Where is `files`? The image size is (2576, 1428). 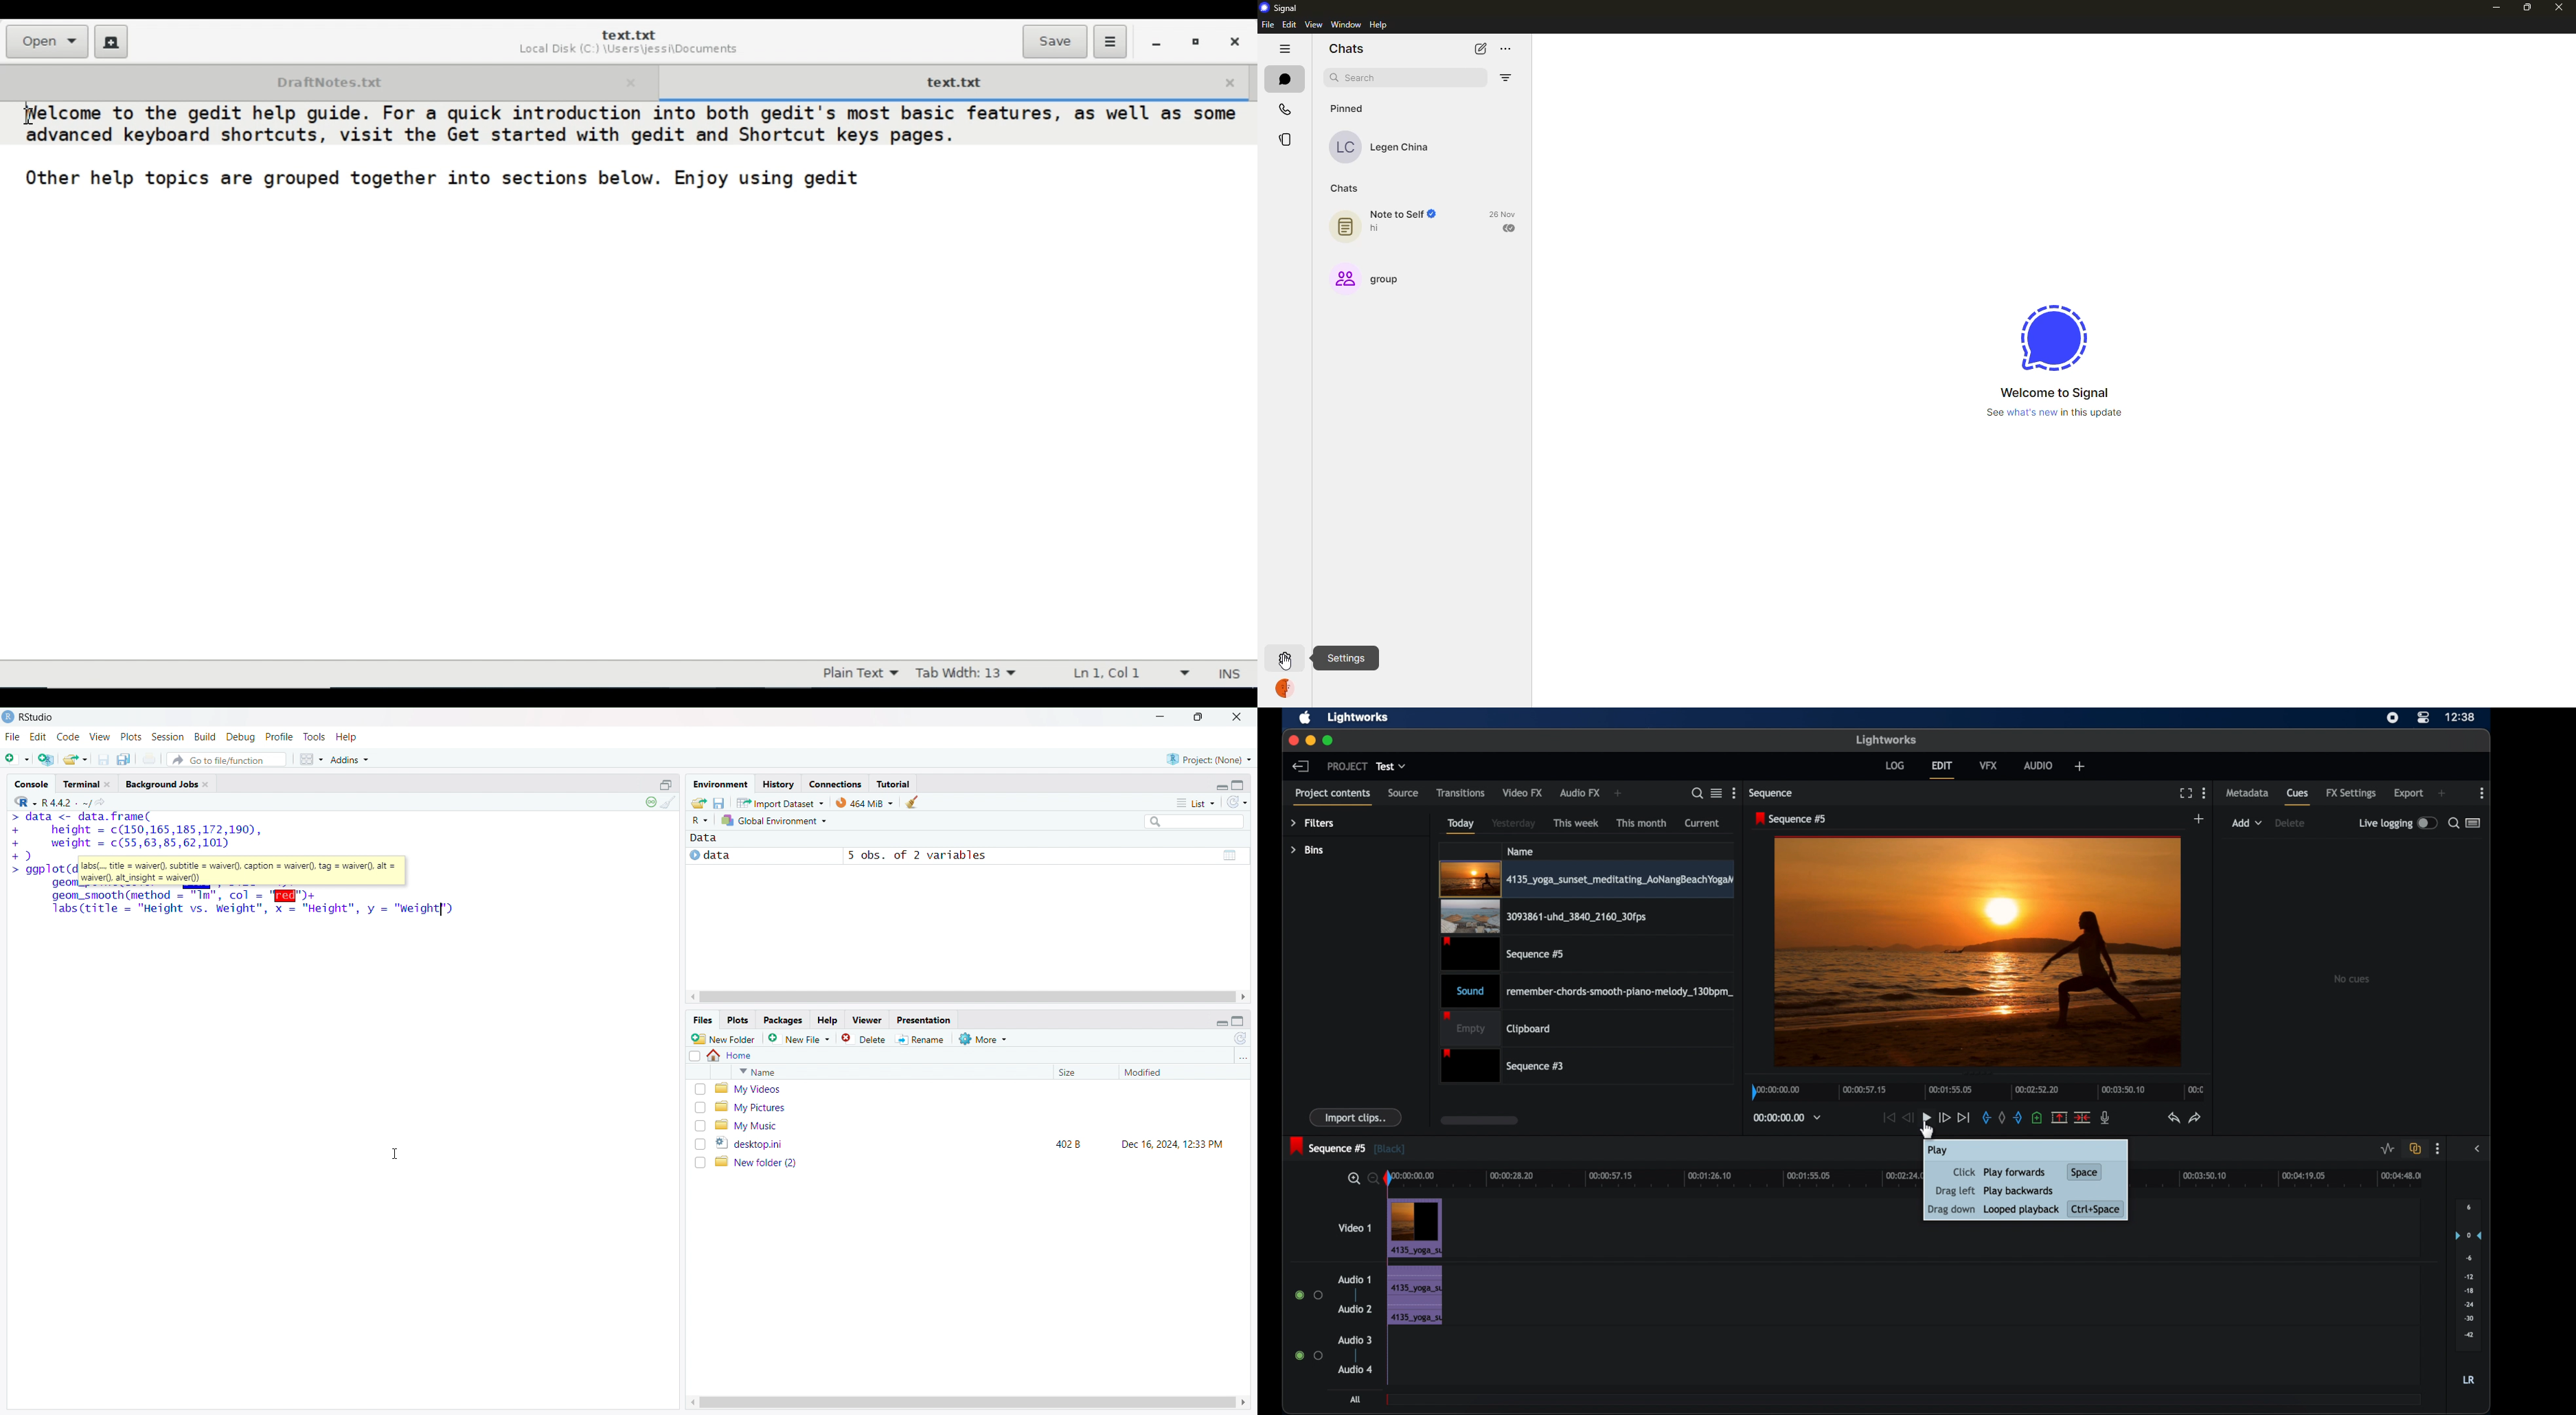
files is located at coordinates (702, 1021).